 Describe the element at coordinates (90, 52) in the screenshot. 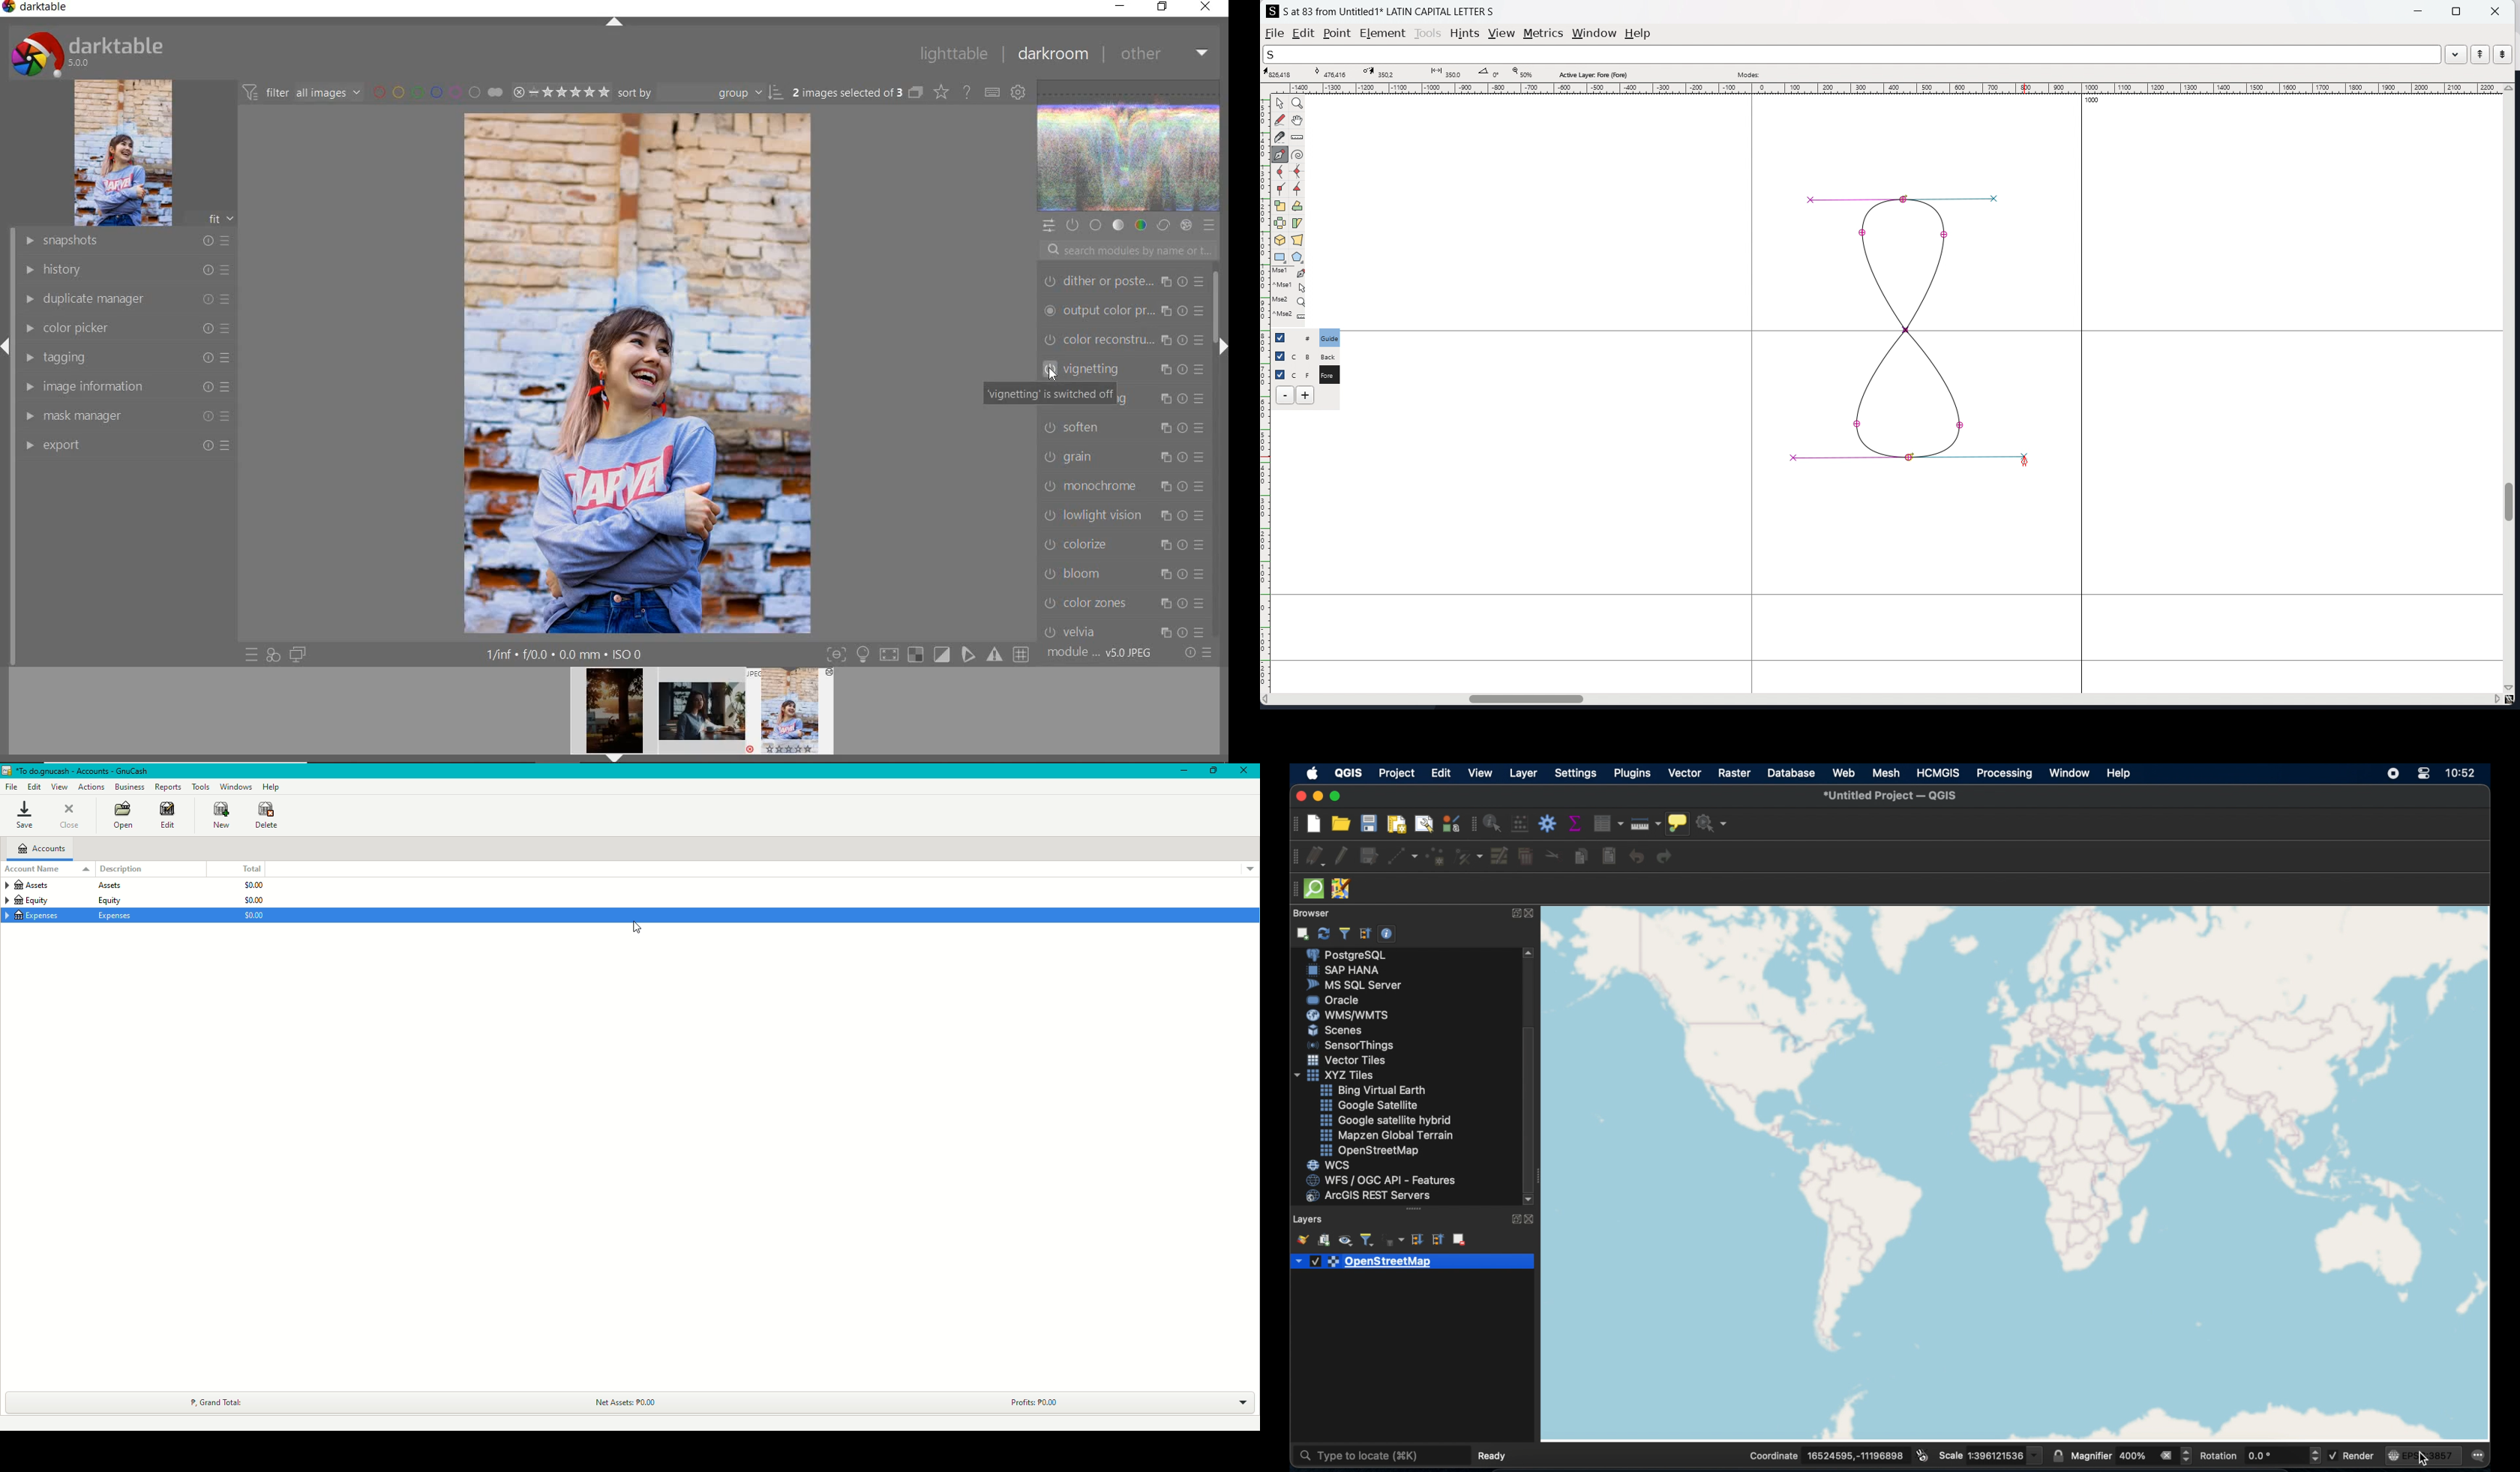

I see `system logo and name` at that location.